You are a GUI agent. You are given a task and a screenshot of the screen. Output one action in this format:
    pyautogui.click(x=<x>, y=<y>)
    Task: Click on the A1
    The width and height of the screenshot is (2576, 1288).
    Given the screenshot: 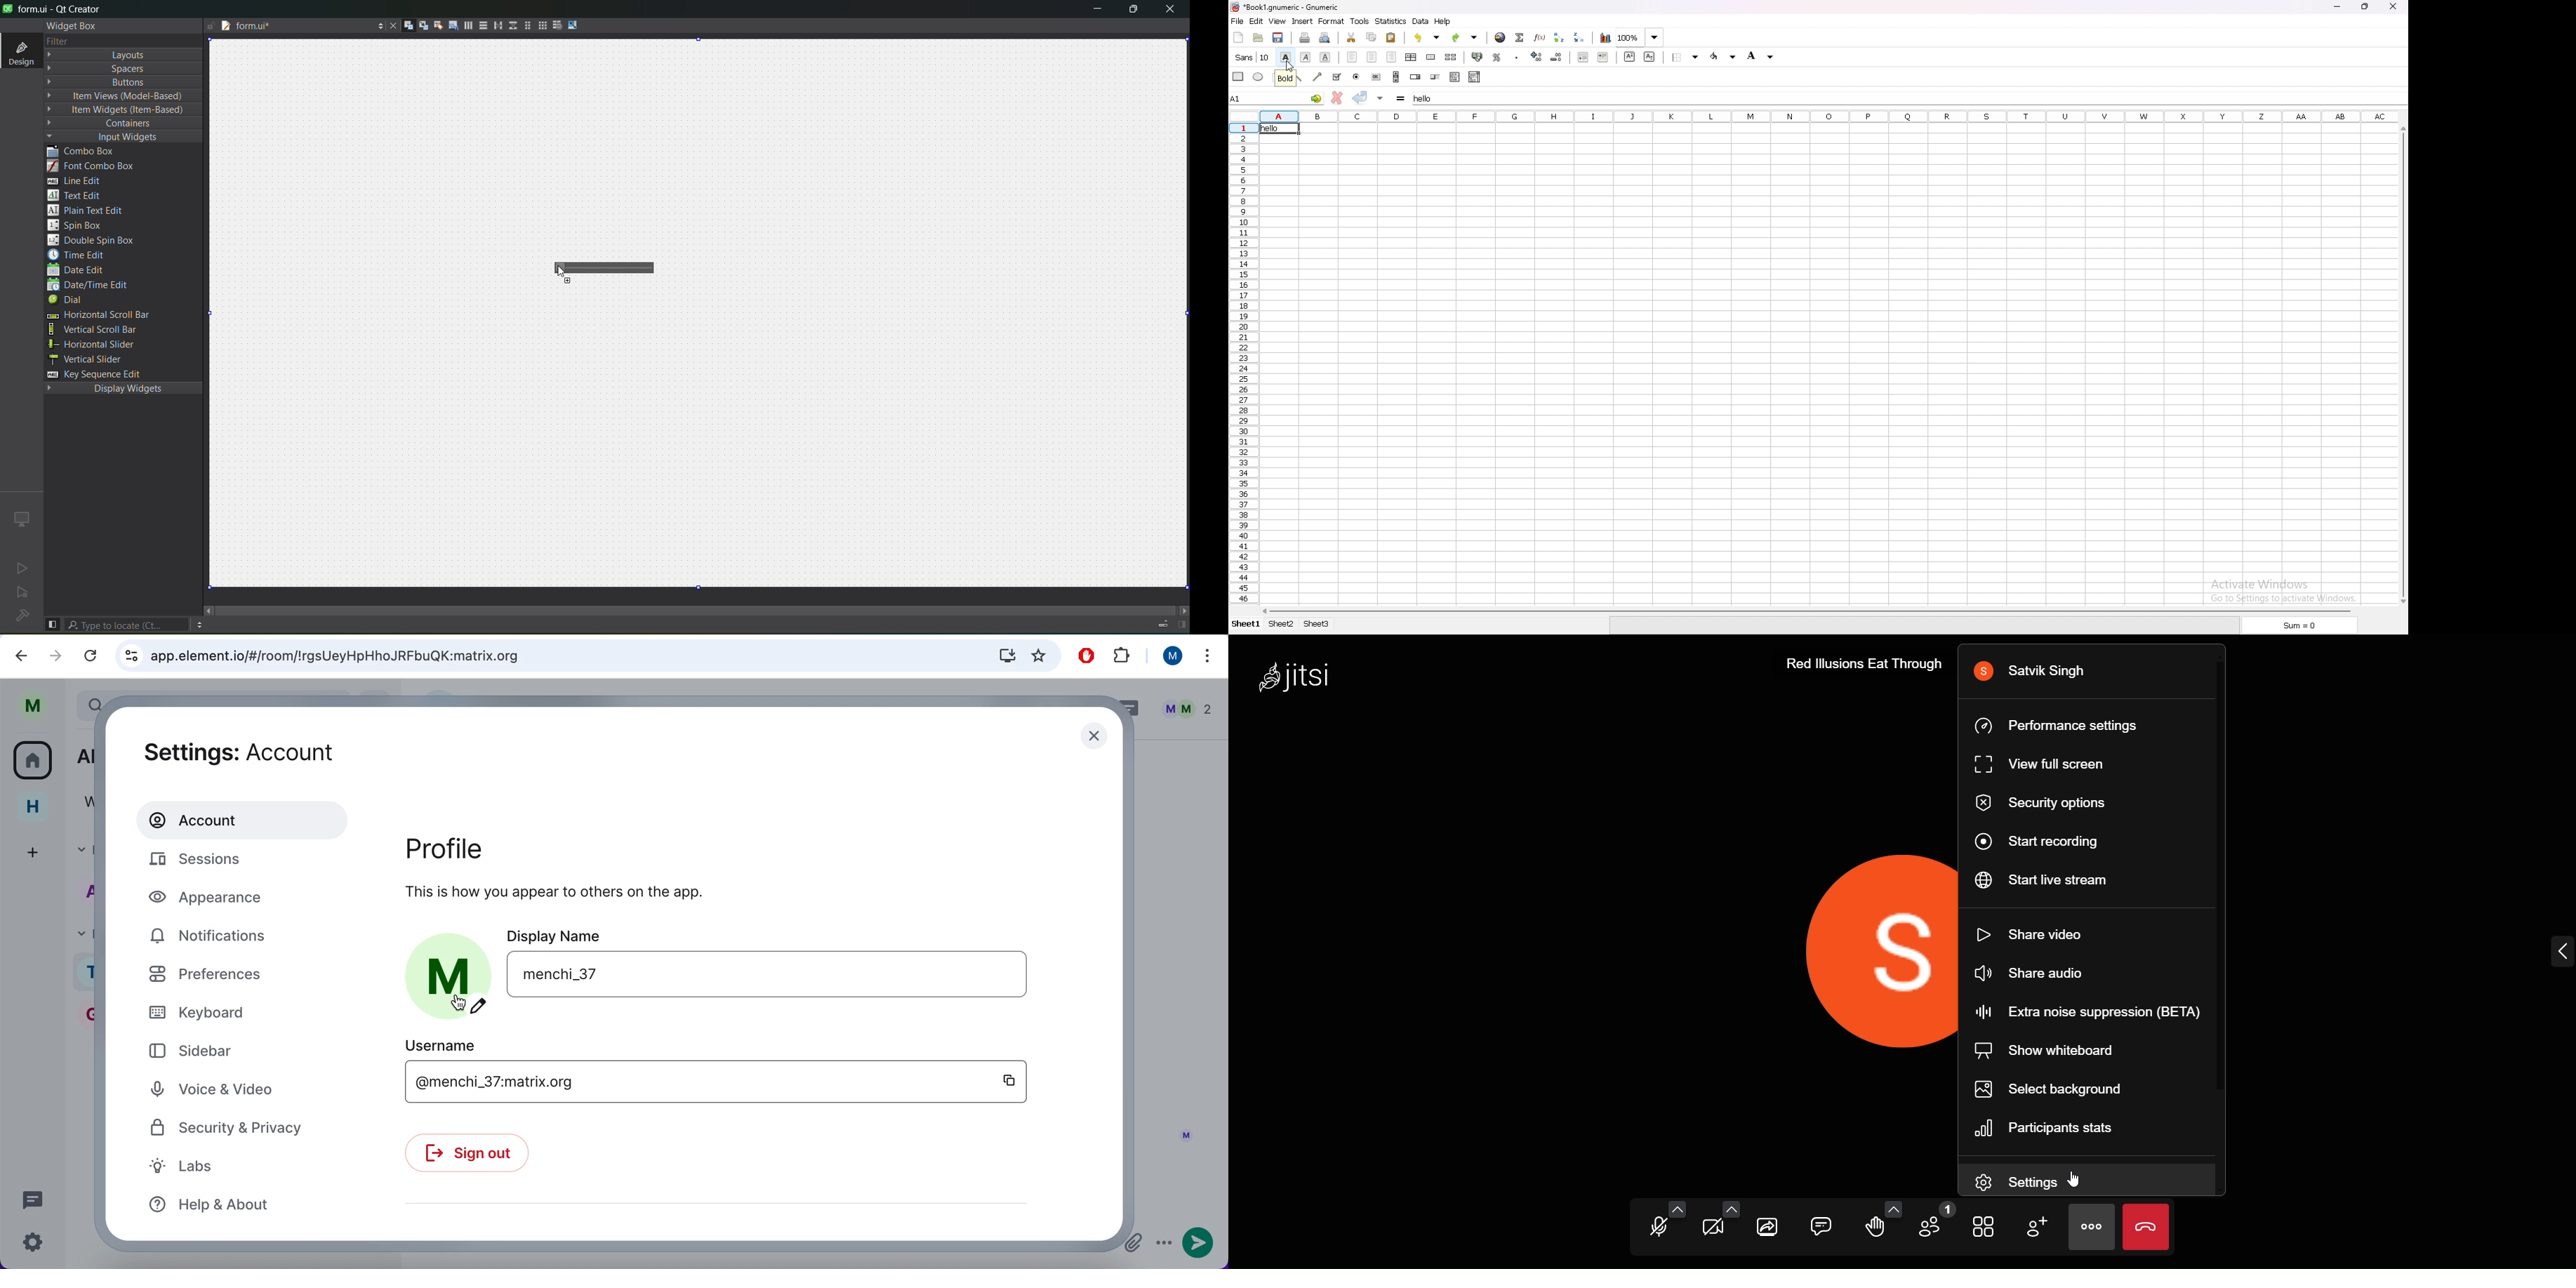 What is the action you would take?
    pyautogui.click(x=1276, y=98)
    